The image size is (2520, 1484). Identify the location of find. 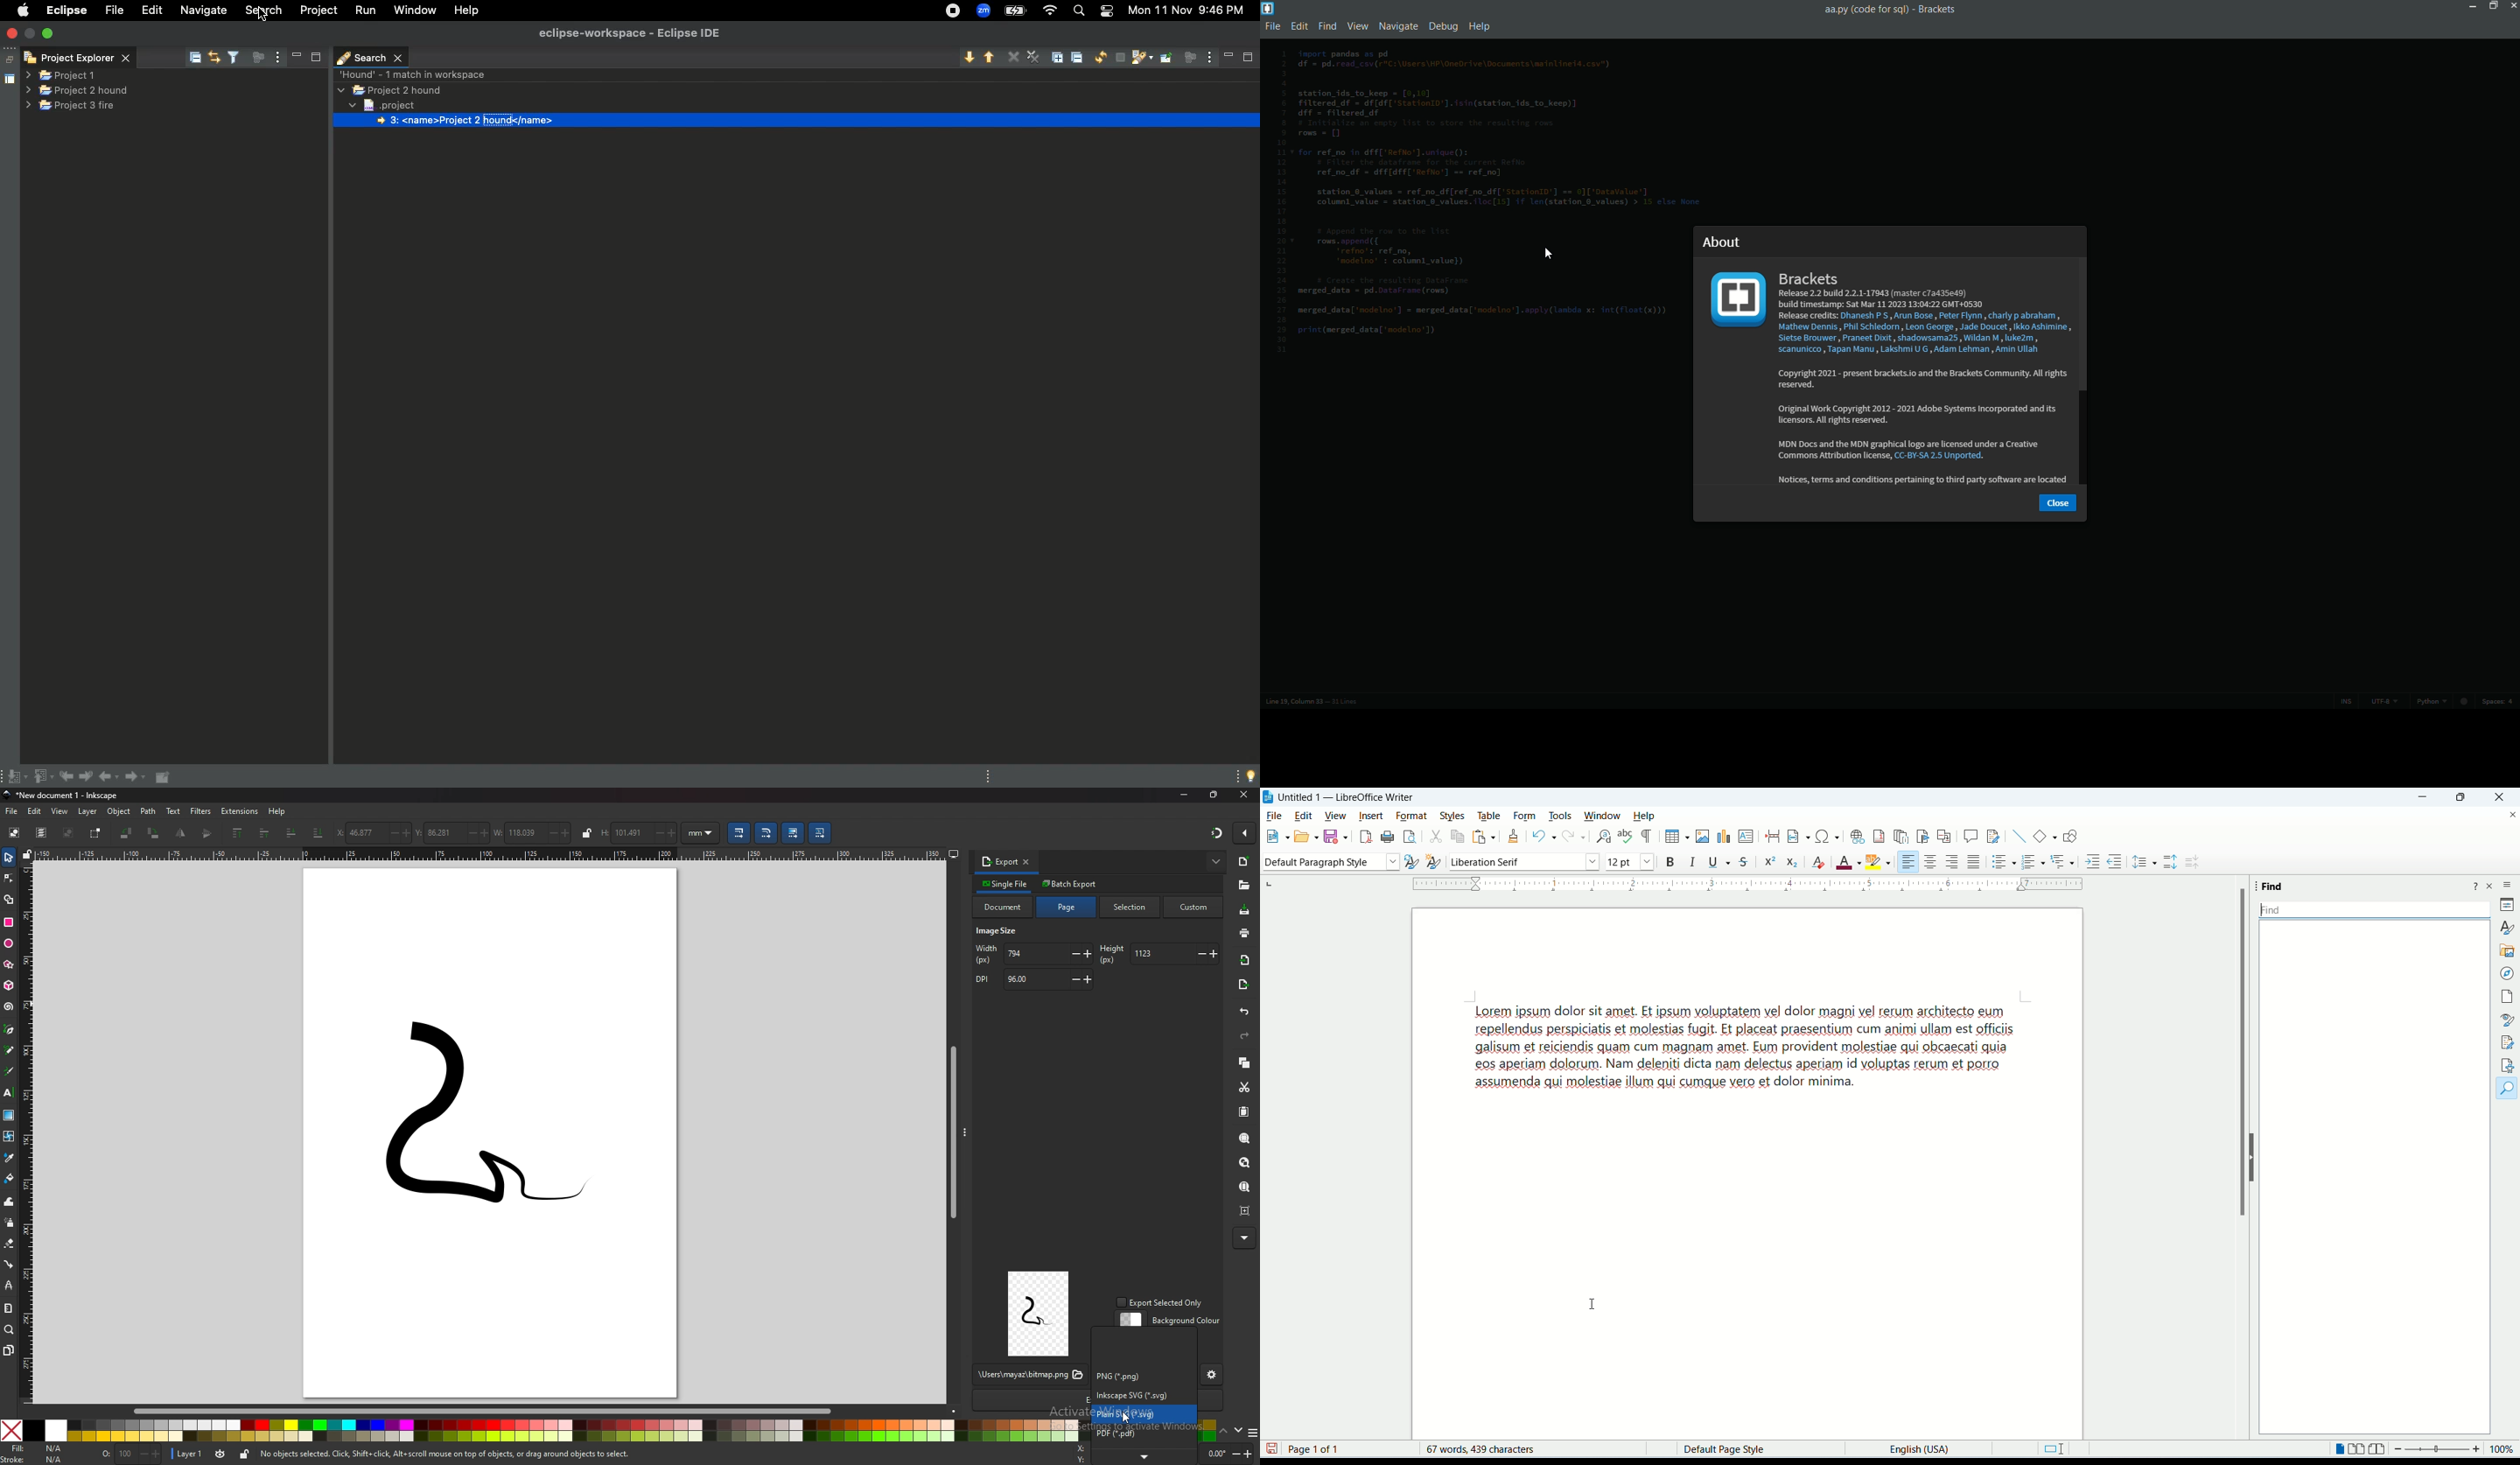
(2508, 1089).